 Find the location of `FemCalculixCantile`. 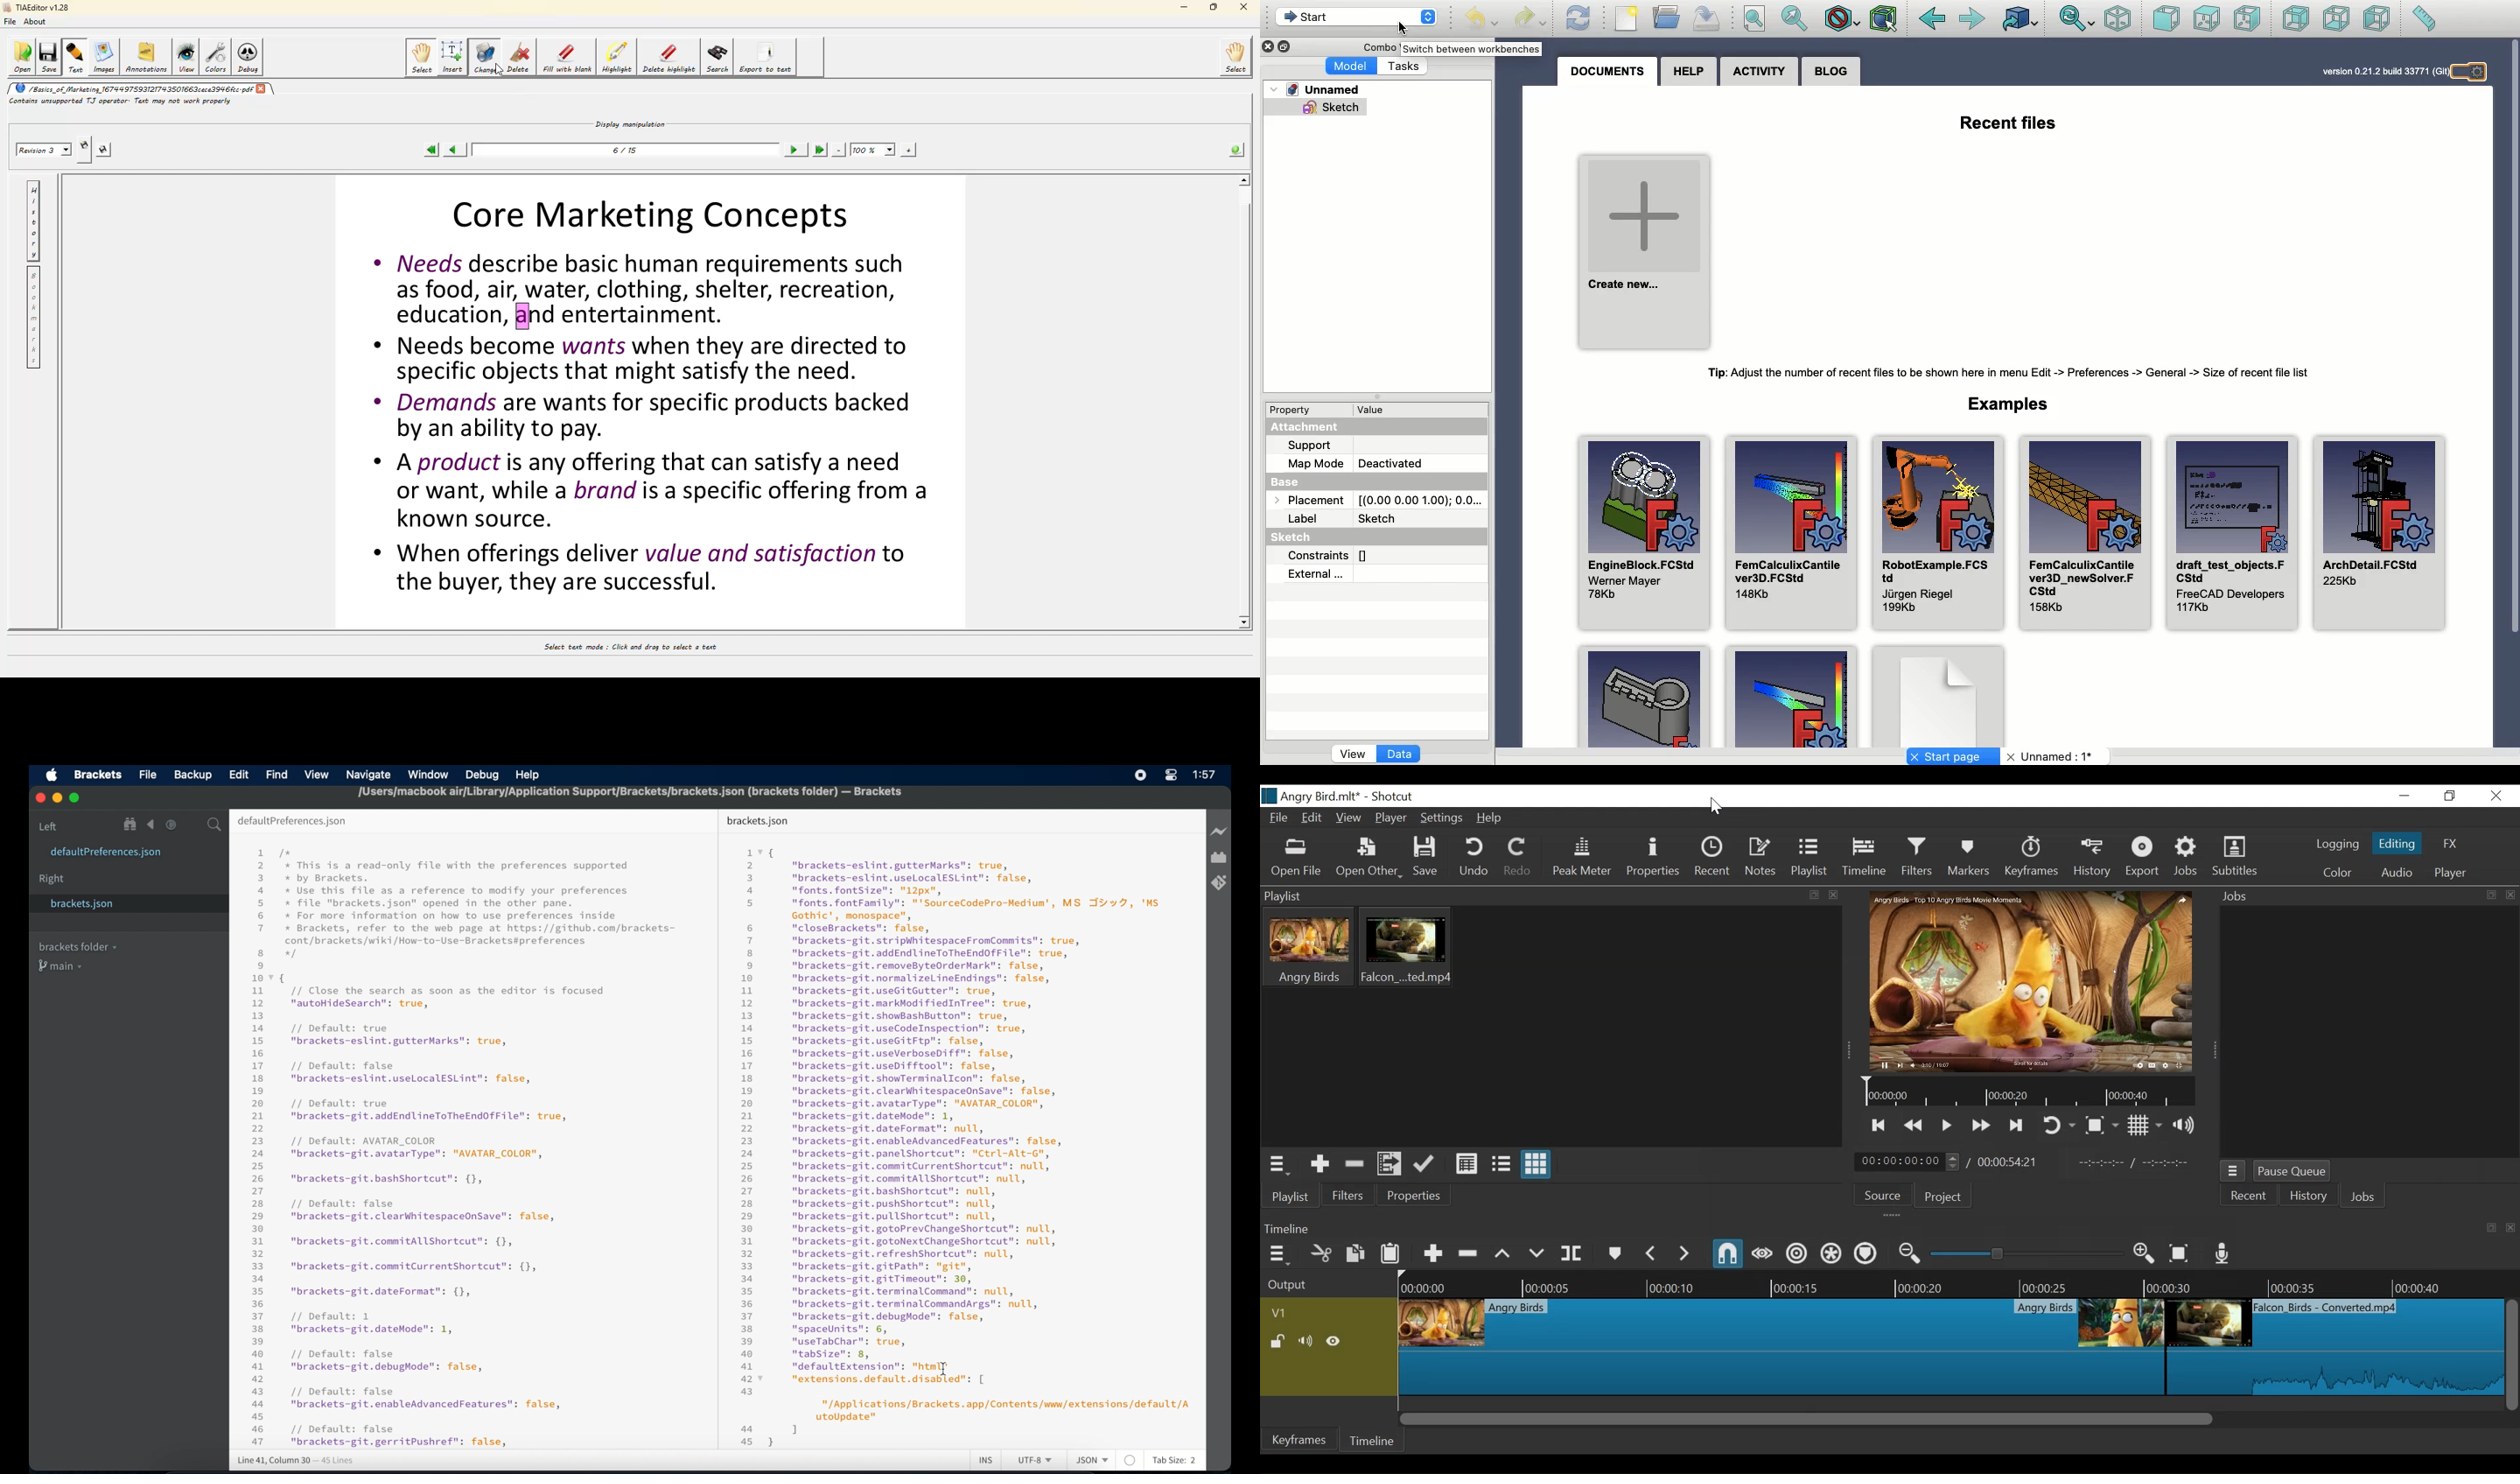

FemCalculixCantile is located at coordinates (2083, 533).